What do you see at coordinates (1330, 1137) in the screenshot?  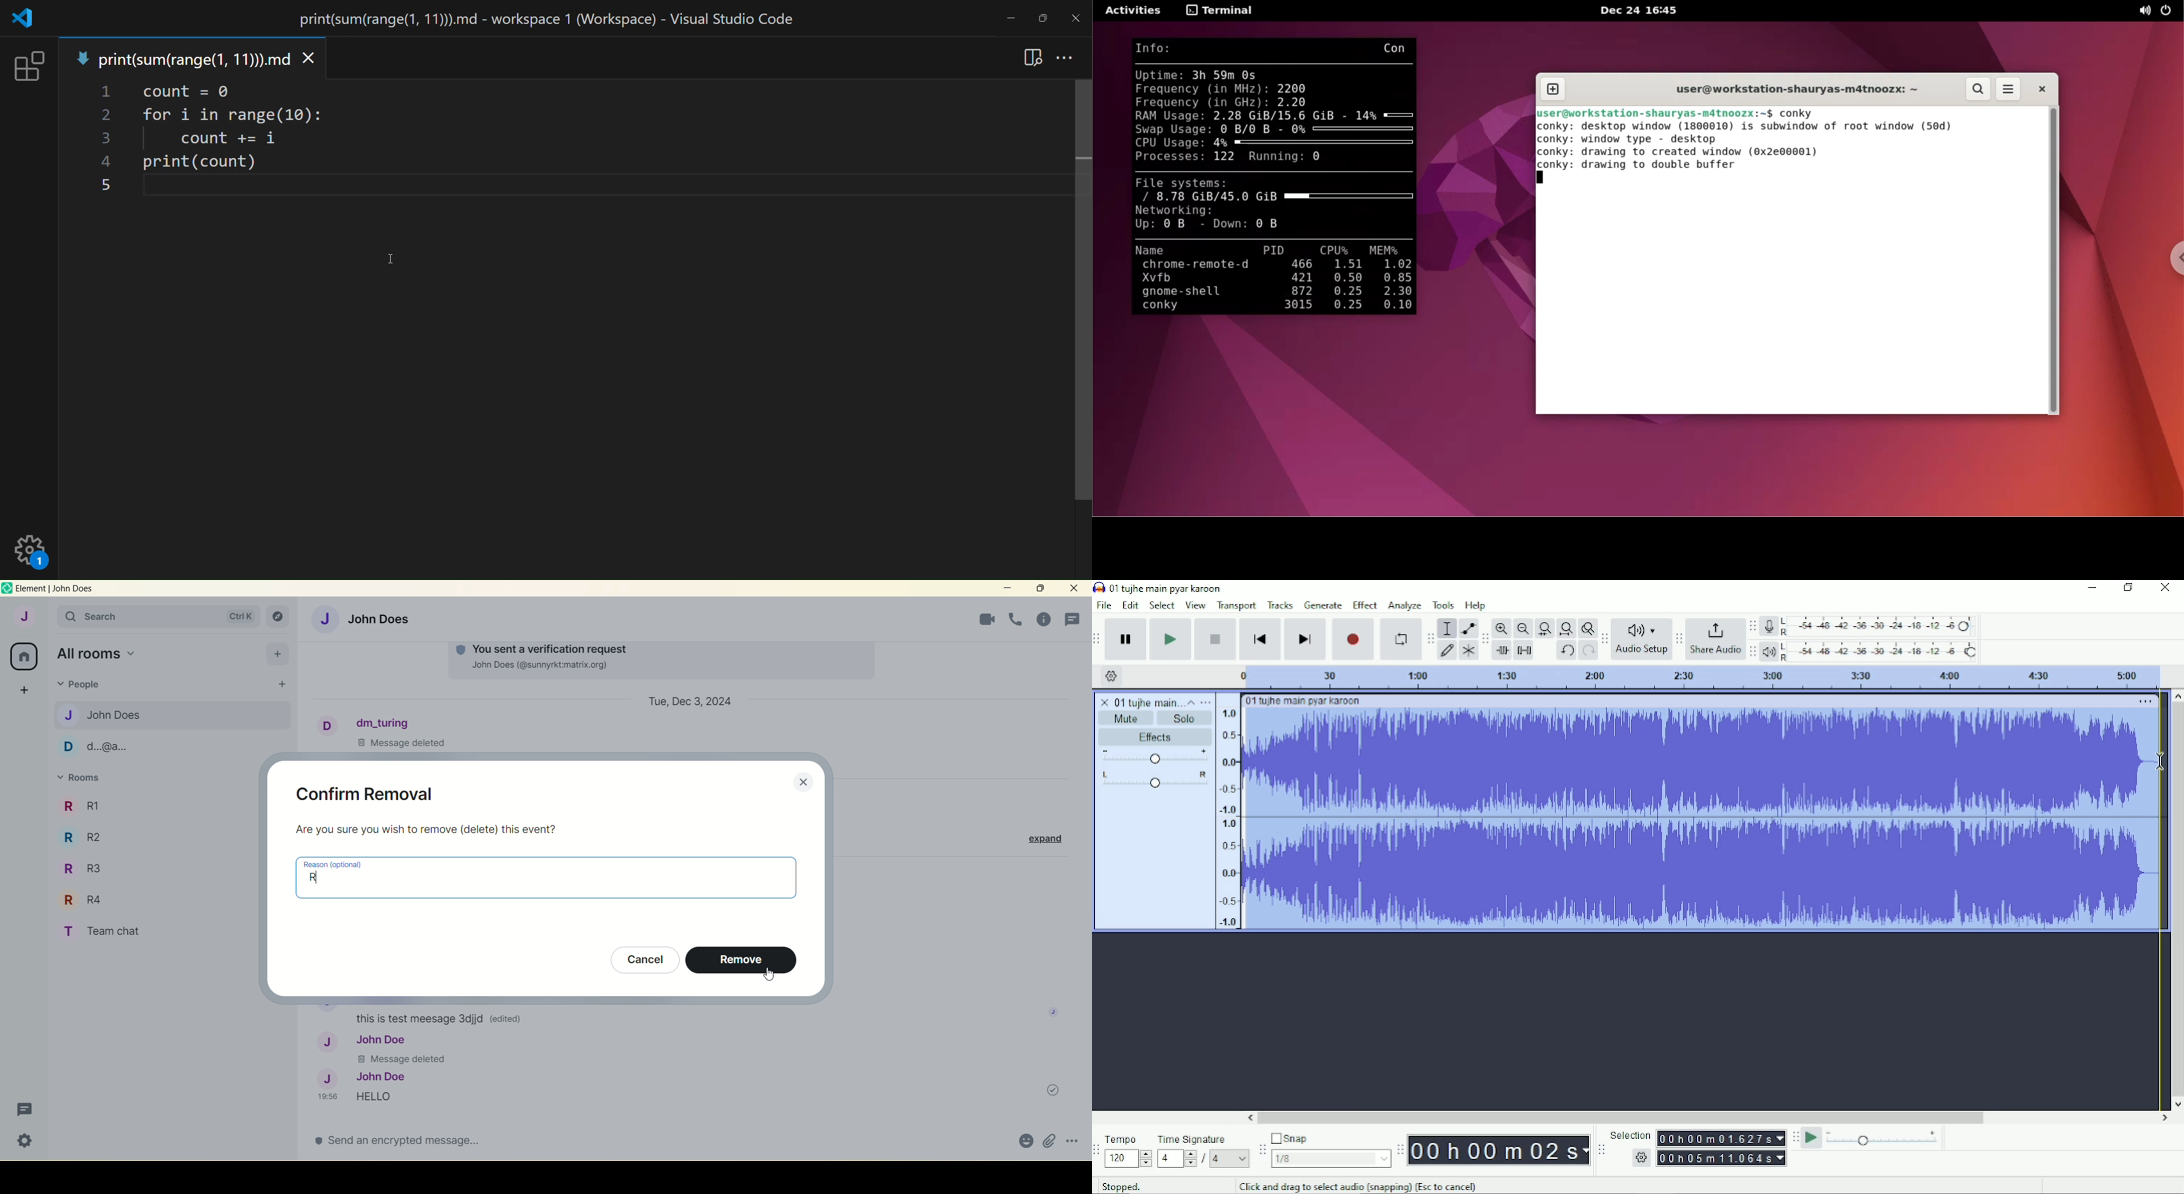 I see `Snap` at bounding box center [1330, 1137].